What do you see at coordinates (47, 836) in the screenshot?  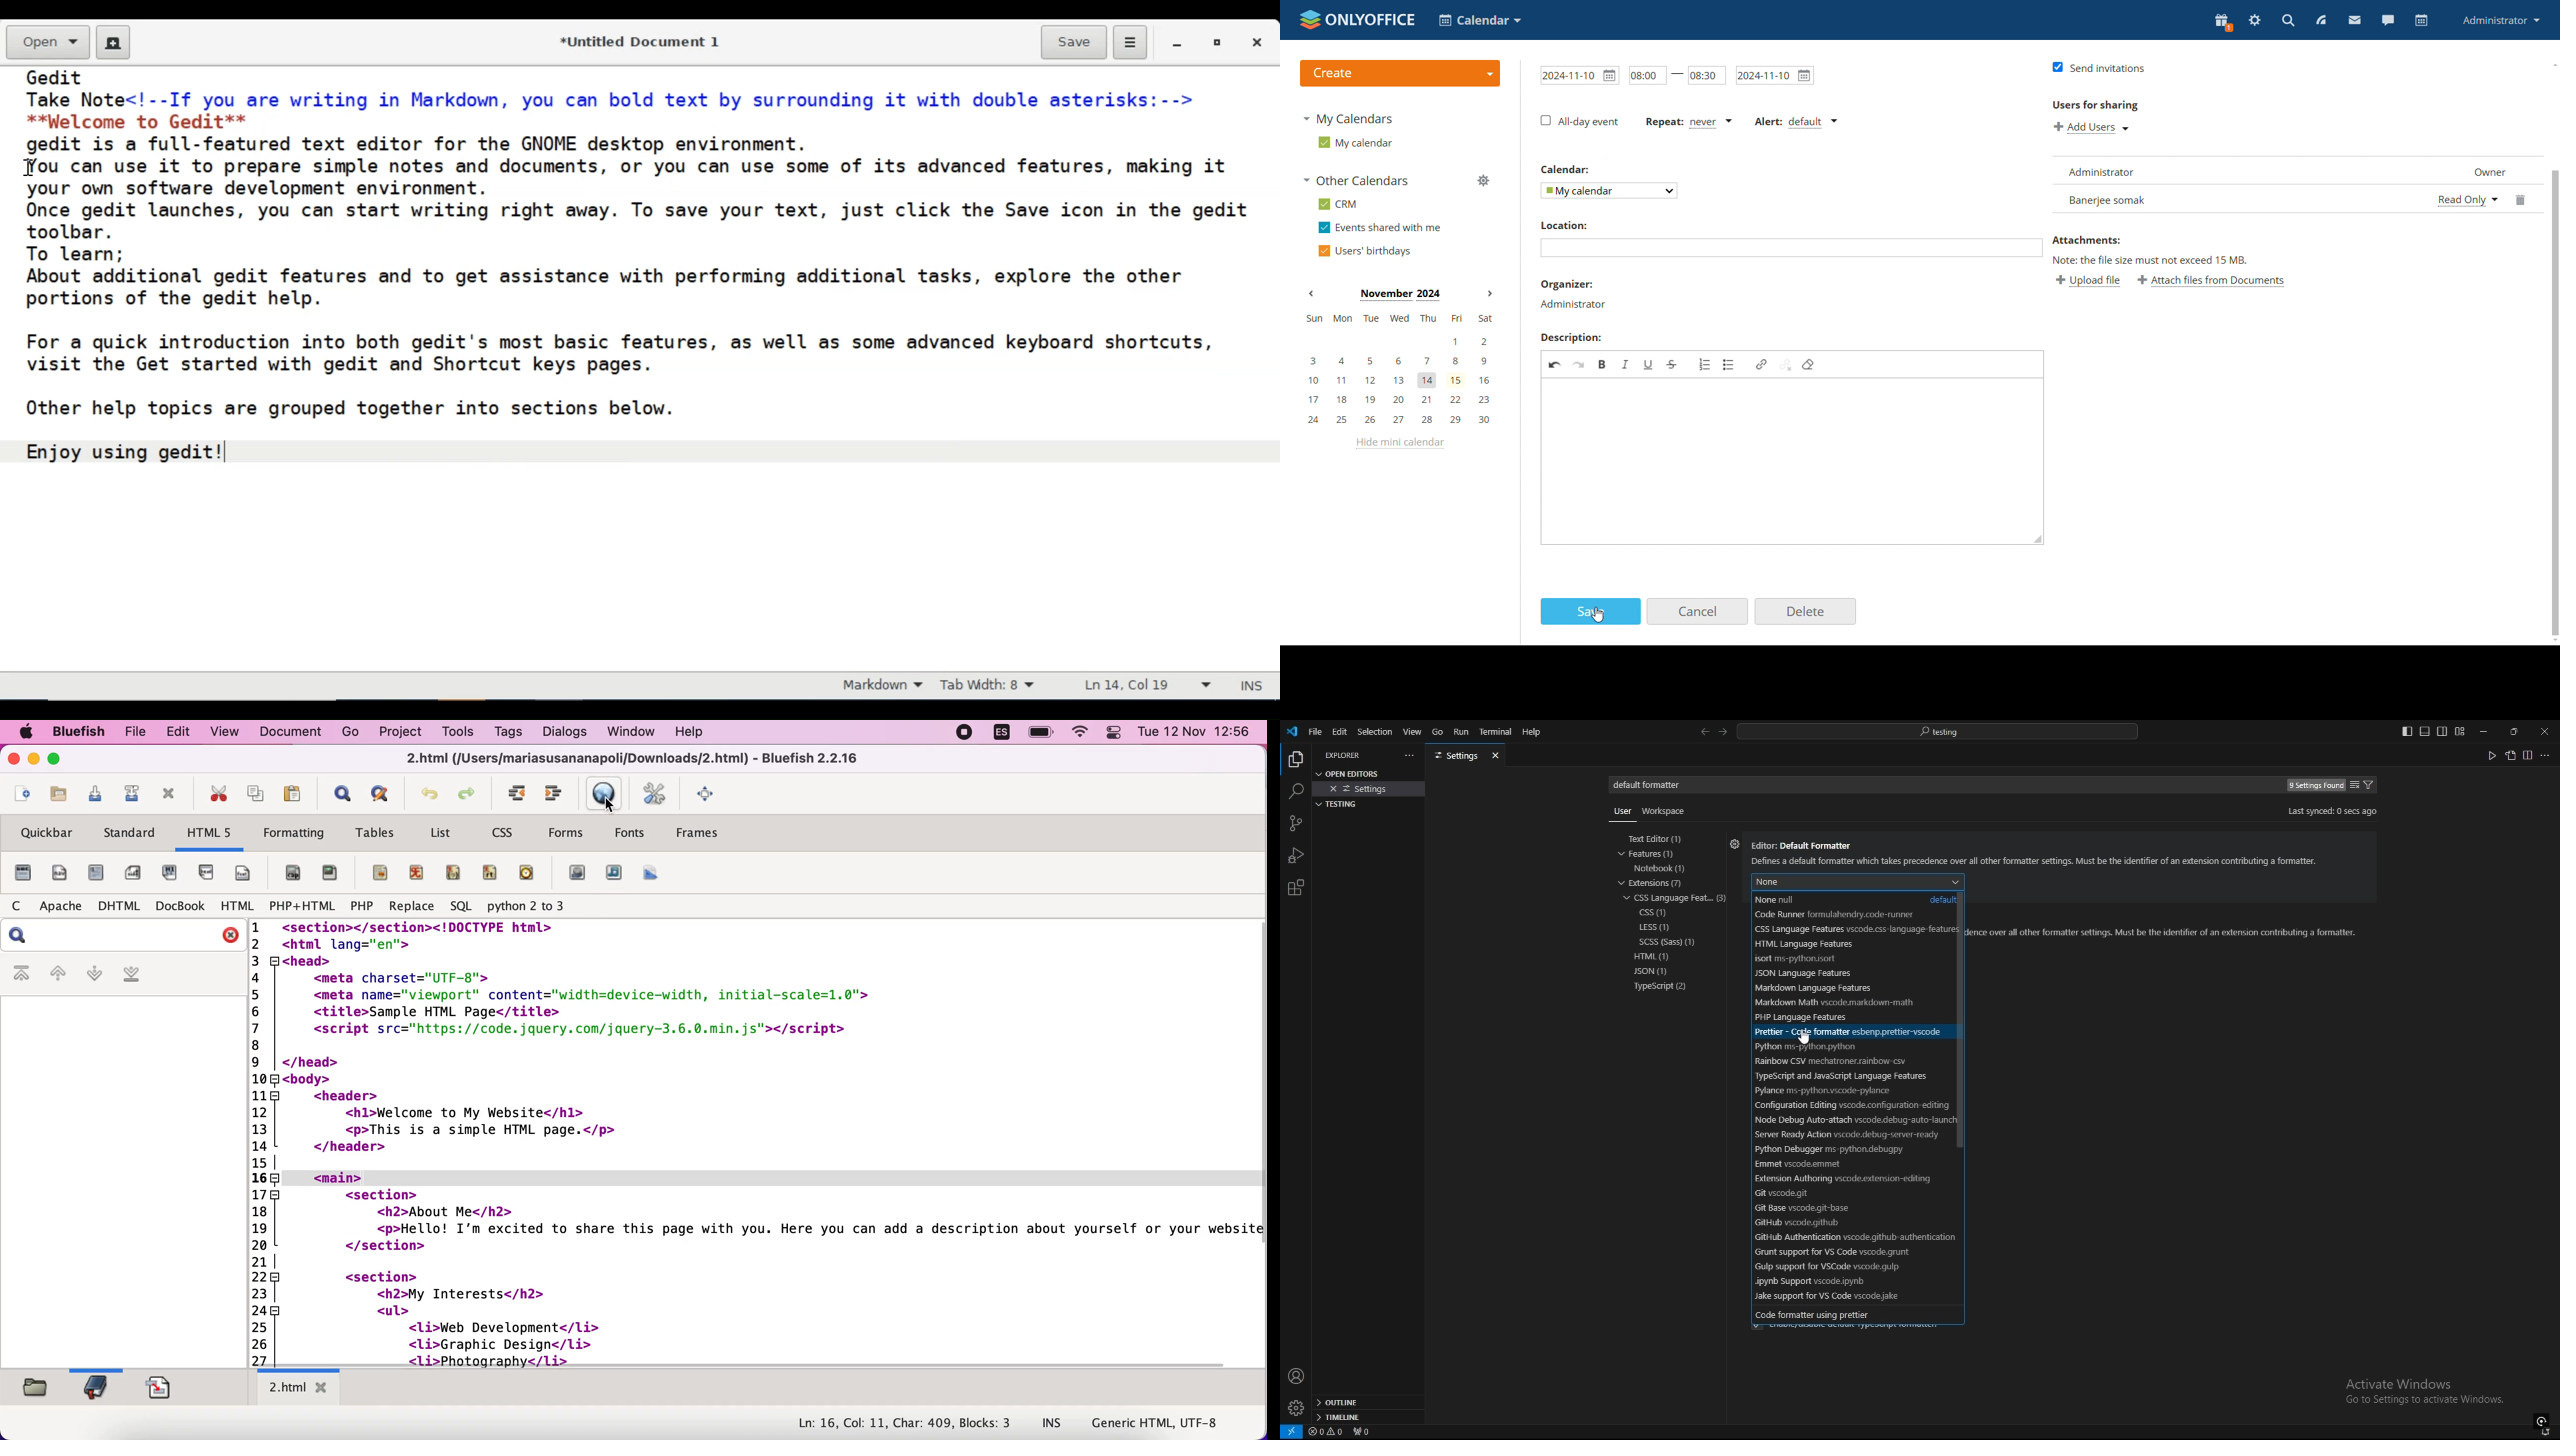 I see `quickbar` at bounding box center [47, 836].